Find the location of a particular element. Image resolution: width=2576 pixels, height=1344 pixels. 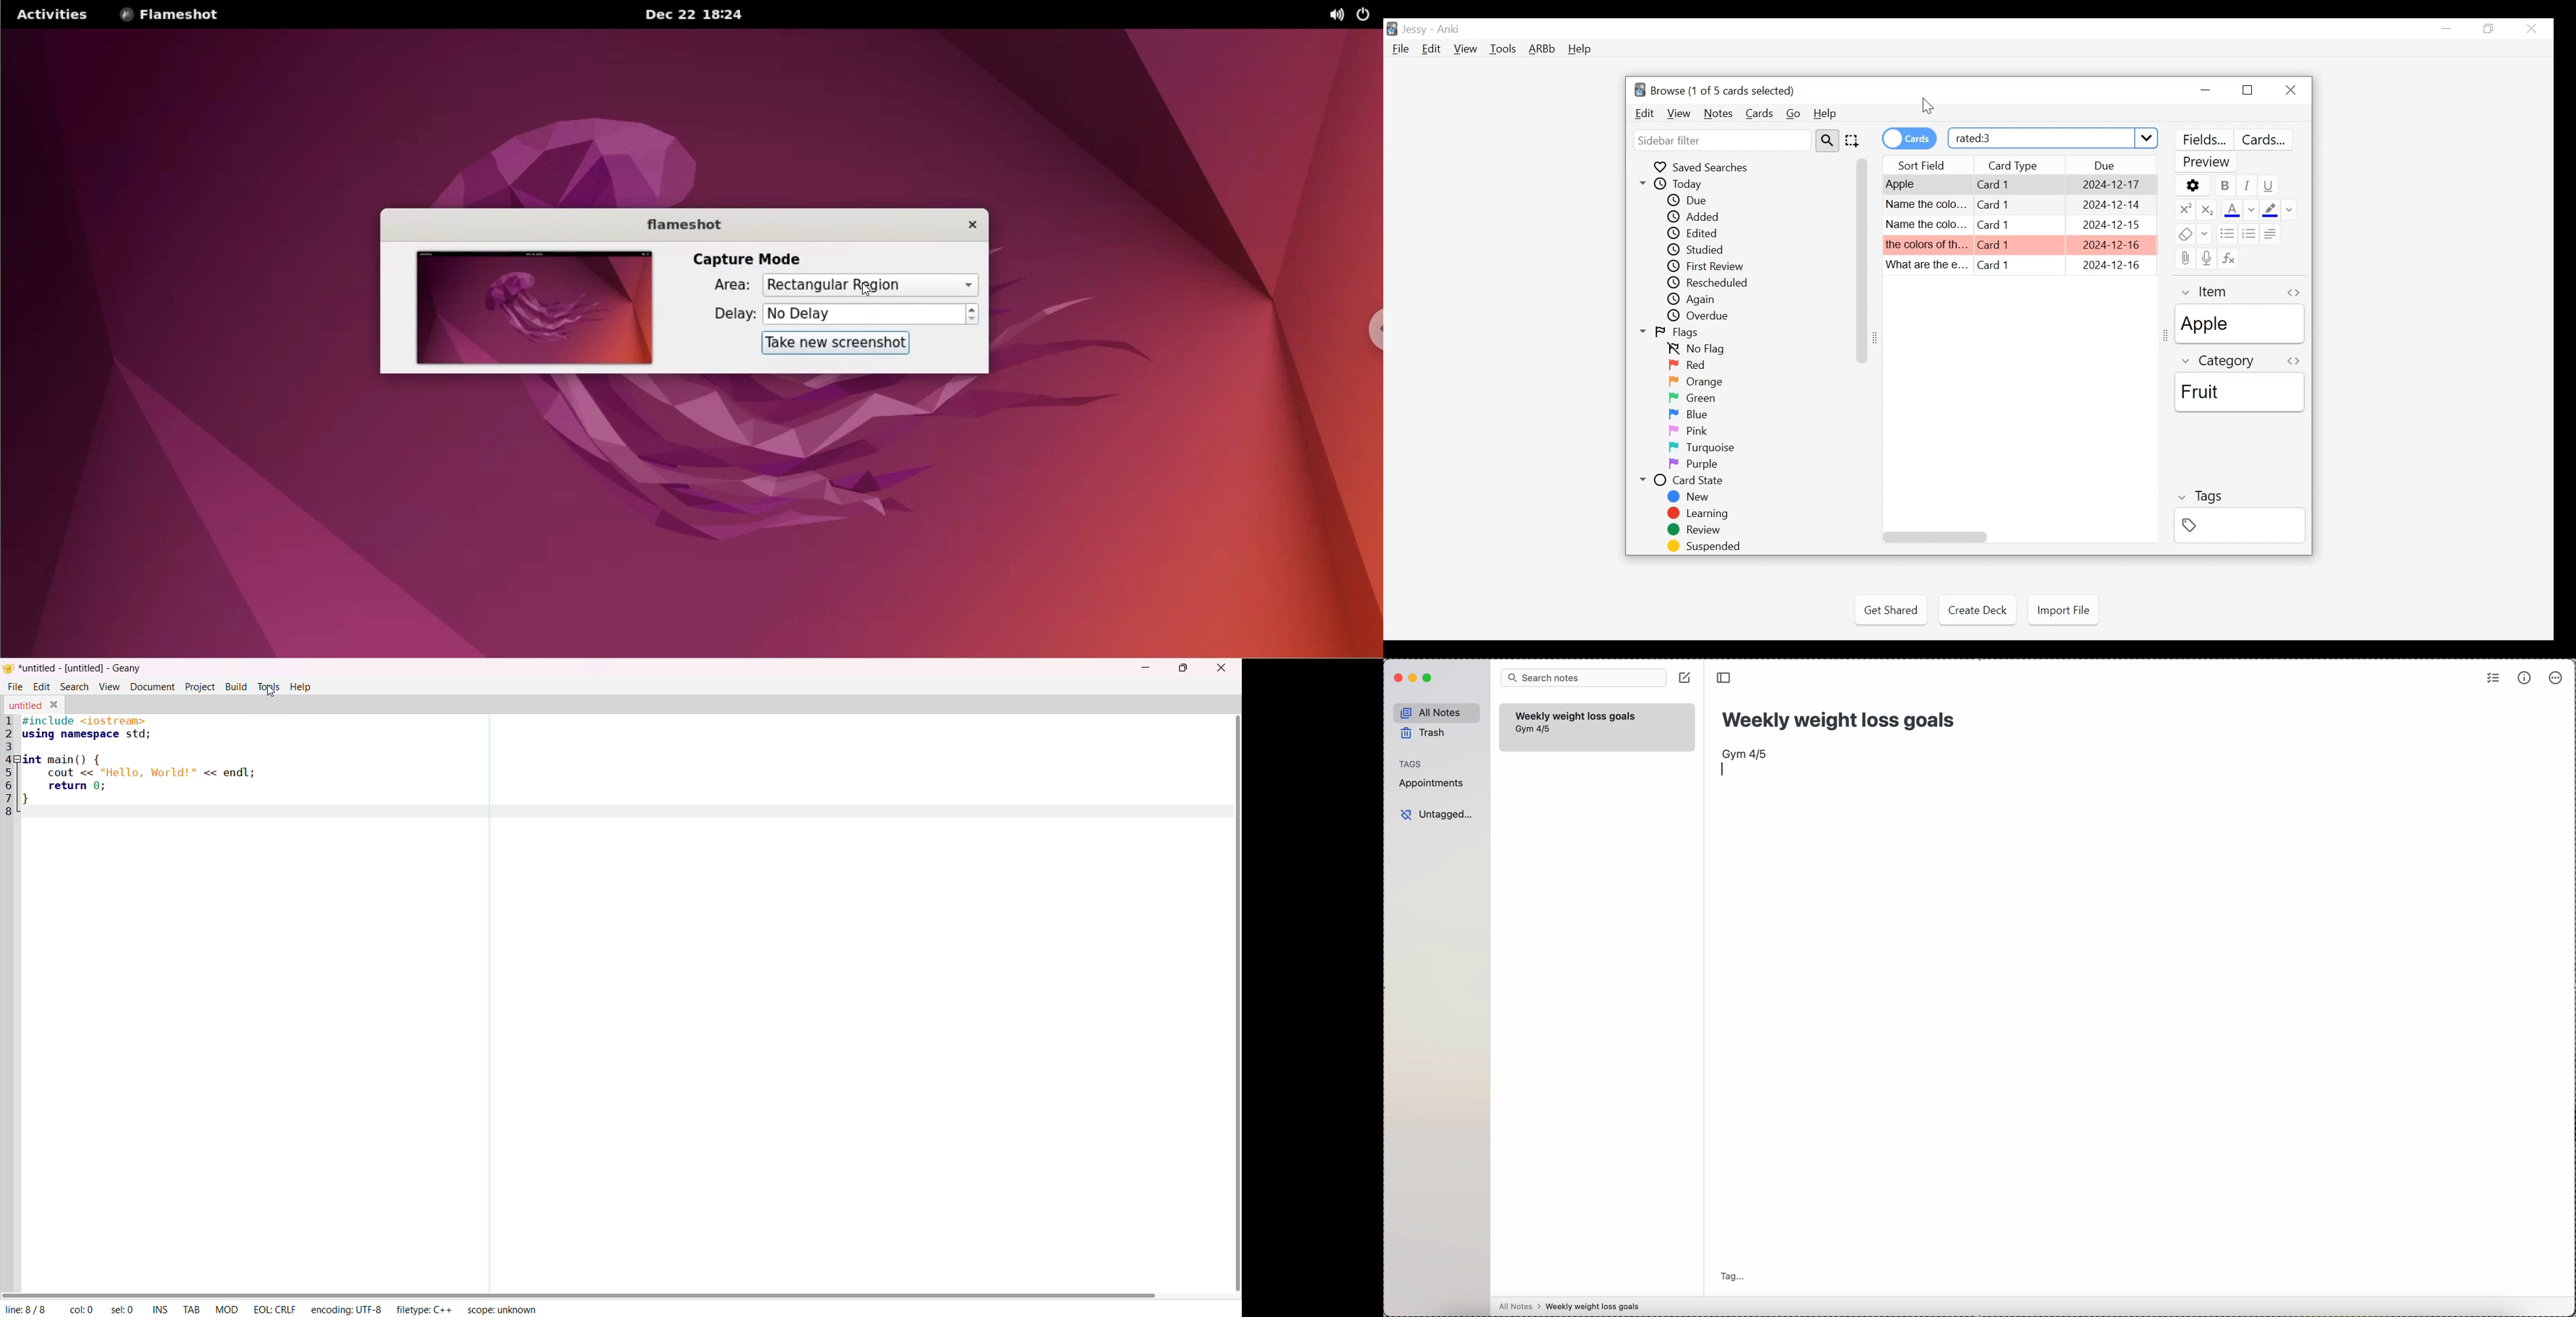

Card Type is located at coordinates (2019, 185).